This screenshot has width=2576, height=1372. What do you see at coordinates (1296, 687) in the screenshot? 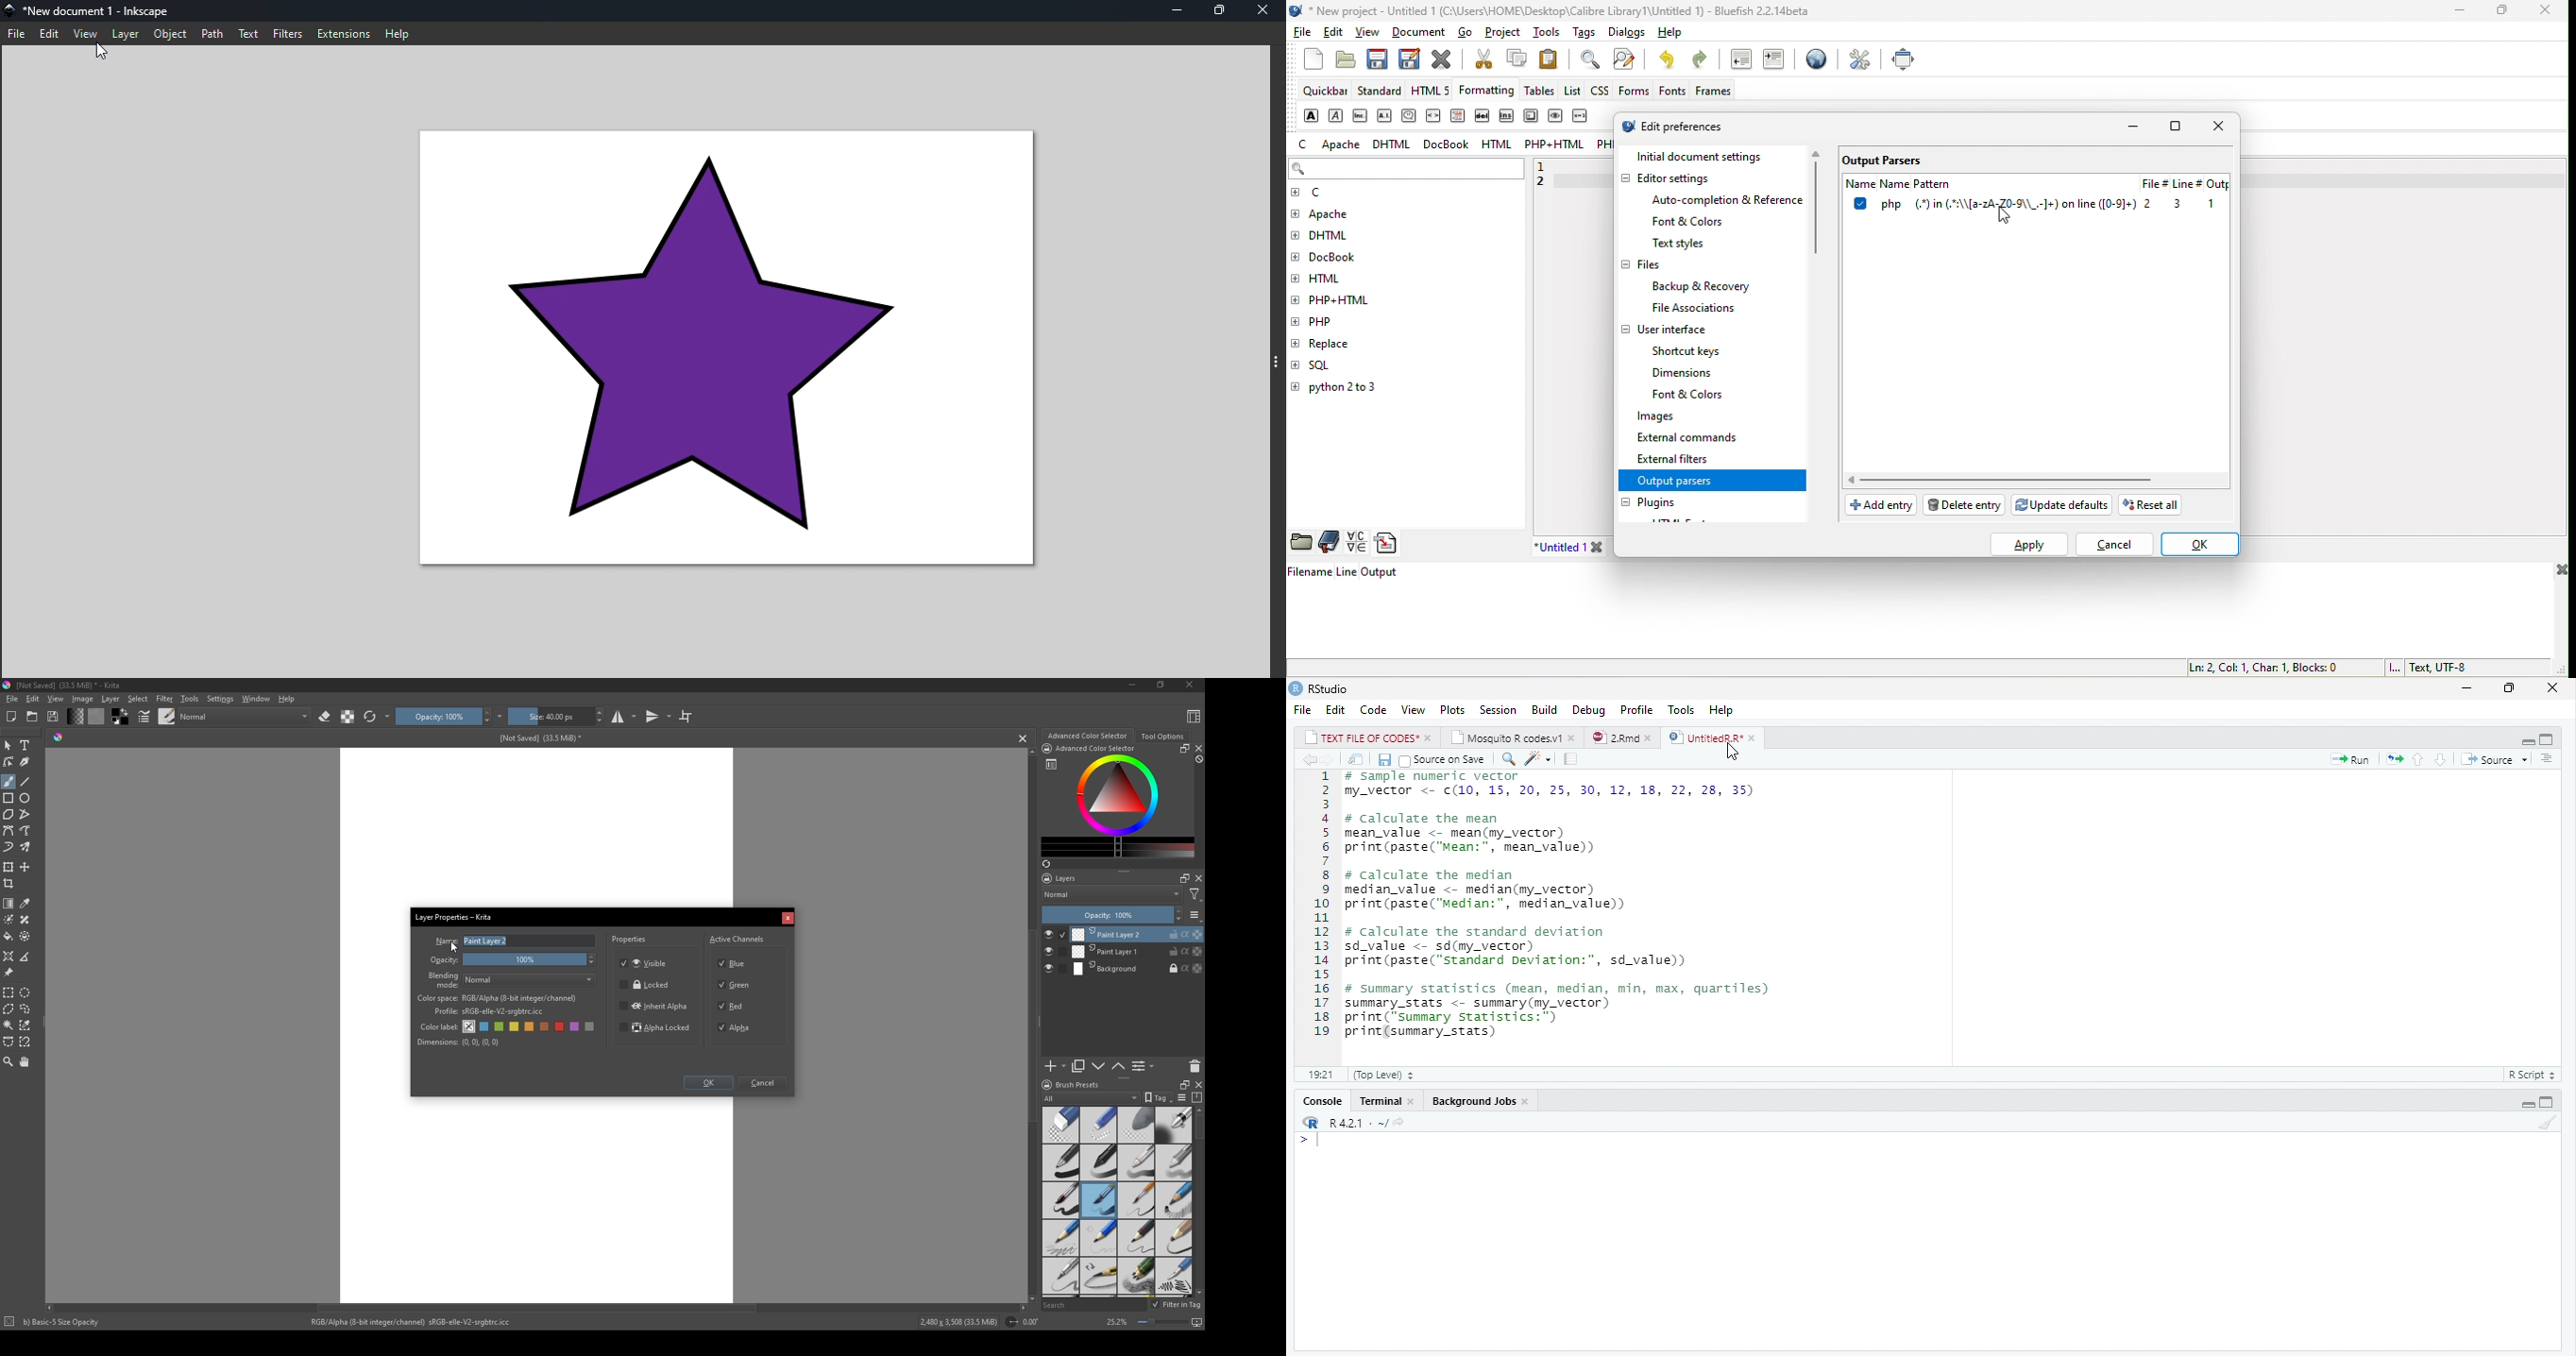
I see `app icon` at bounding box center [1296, 687].